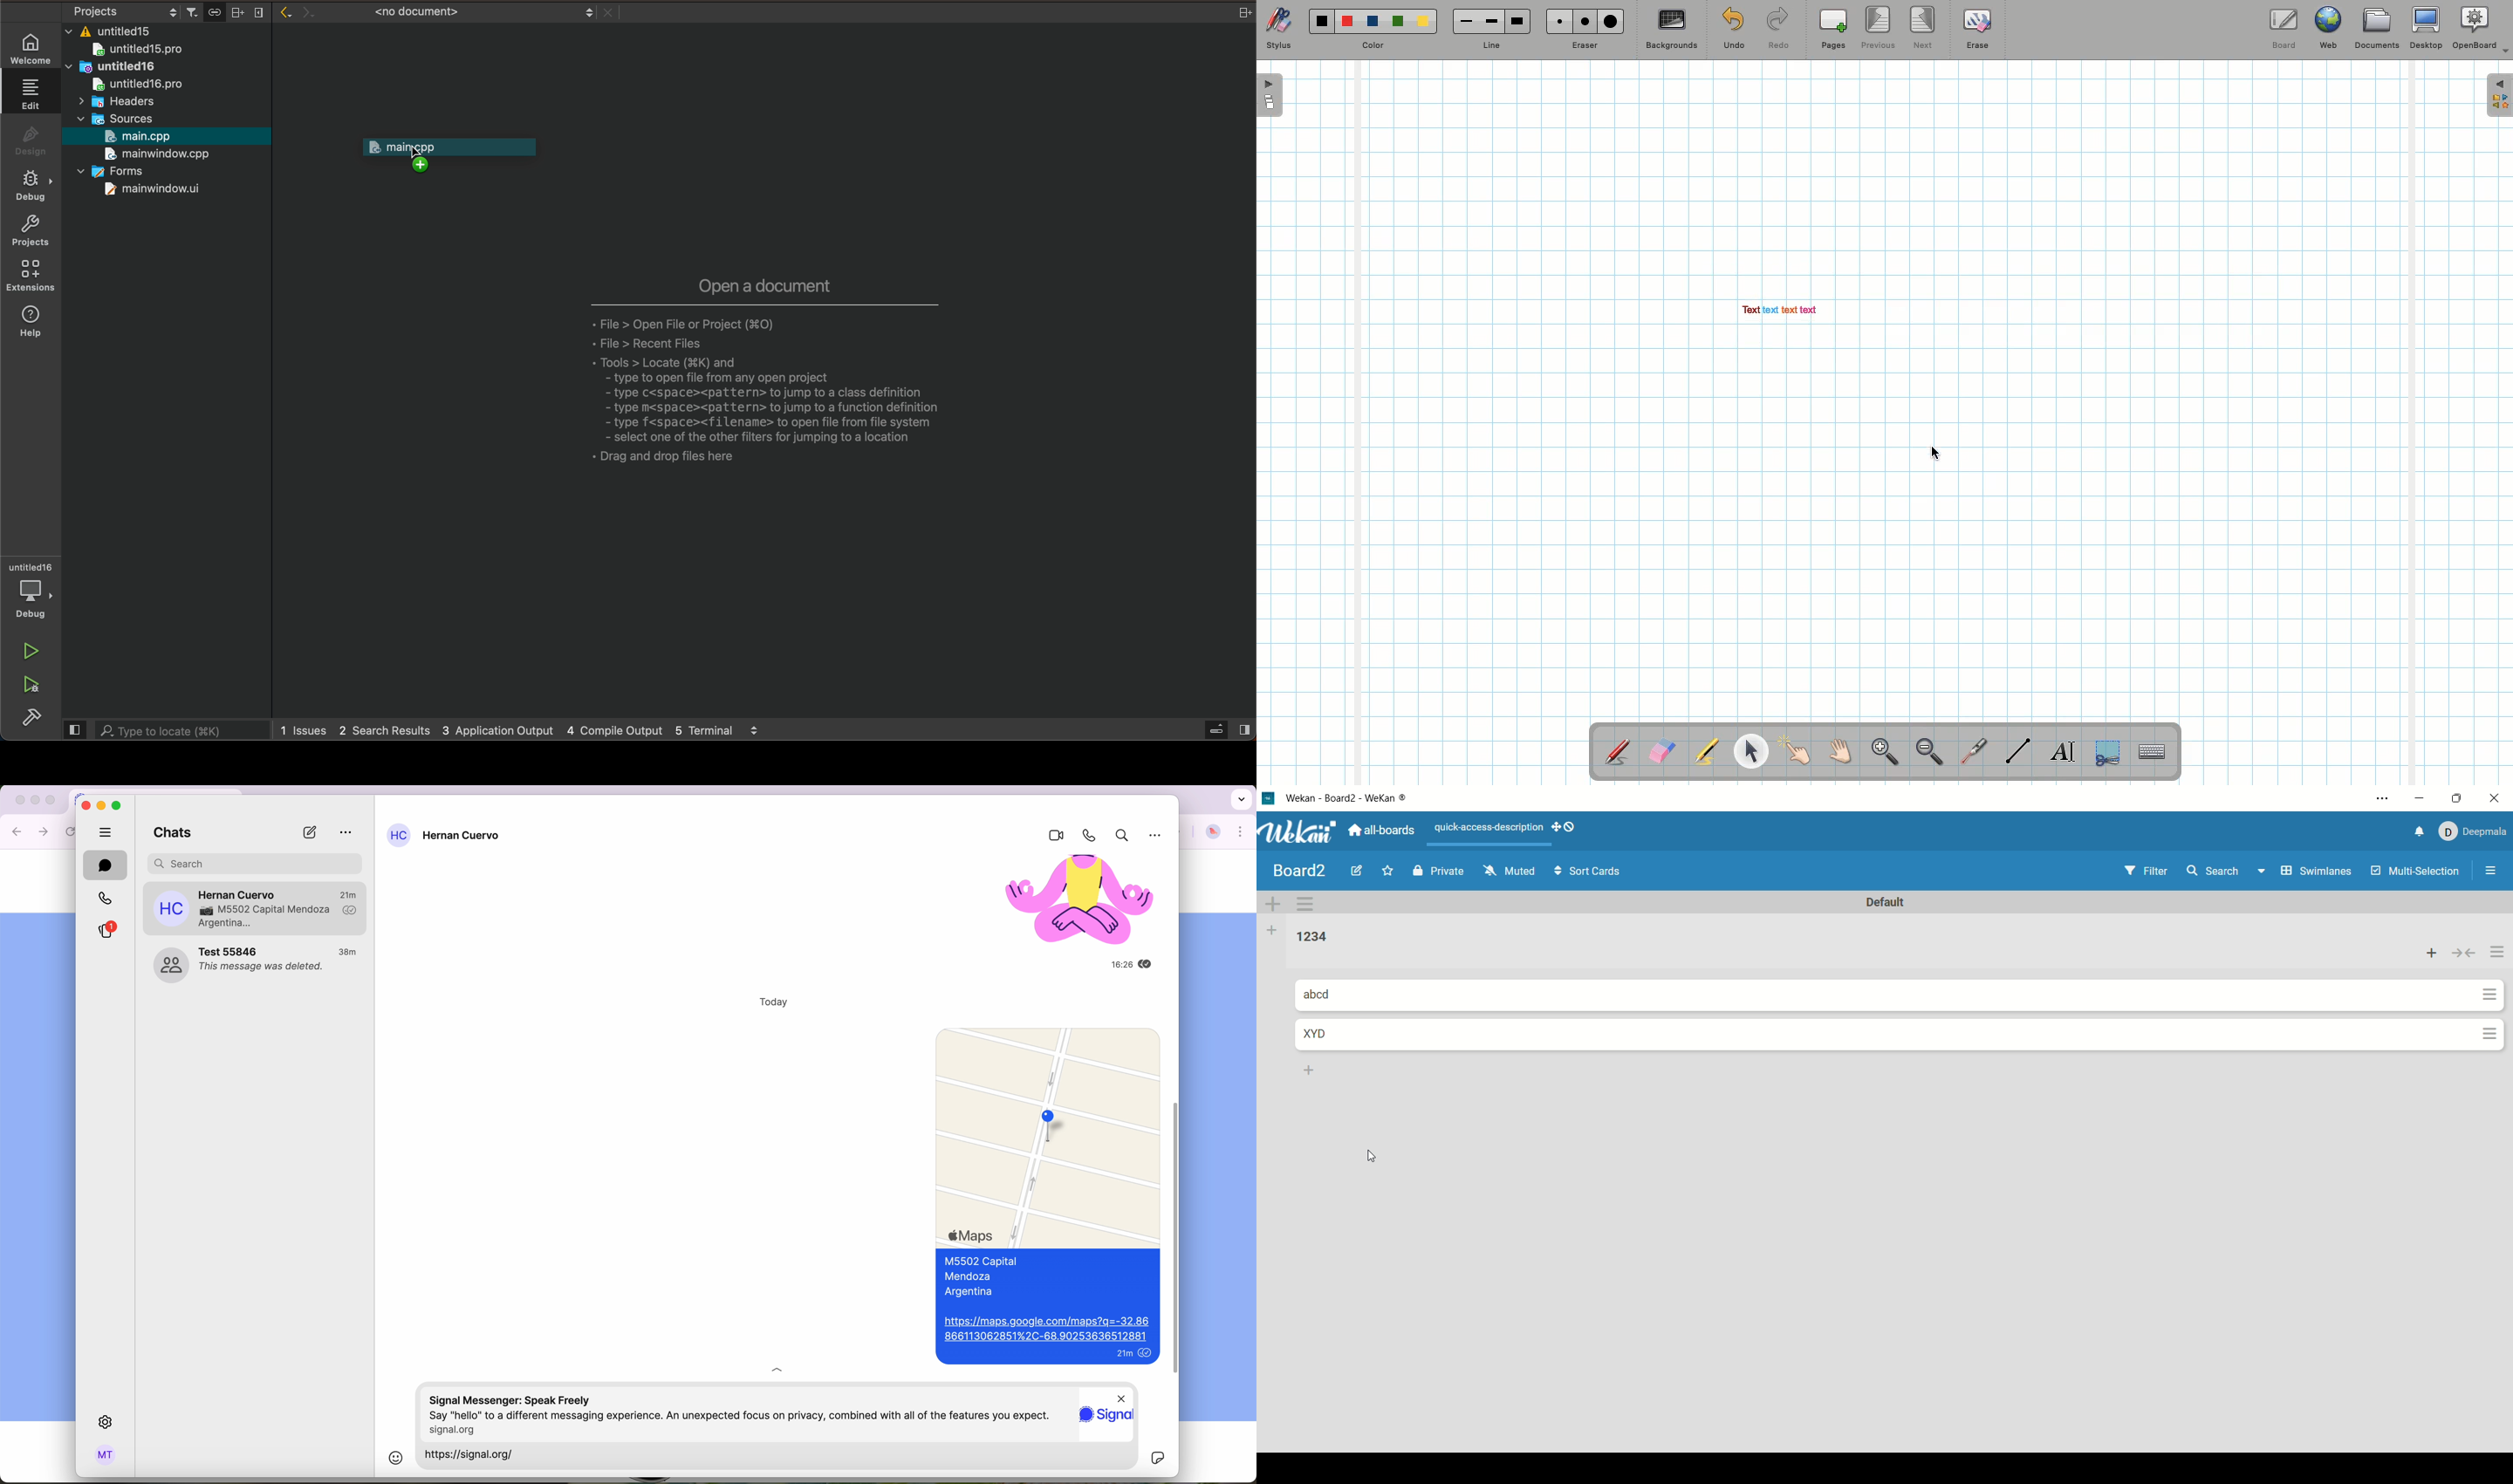 The height and width of the screenshot is (1484, 2520). I want to click on untitled16pro, so click(140, 84).